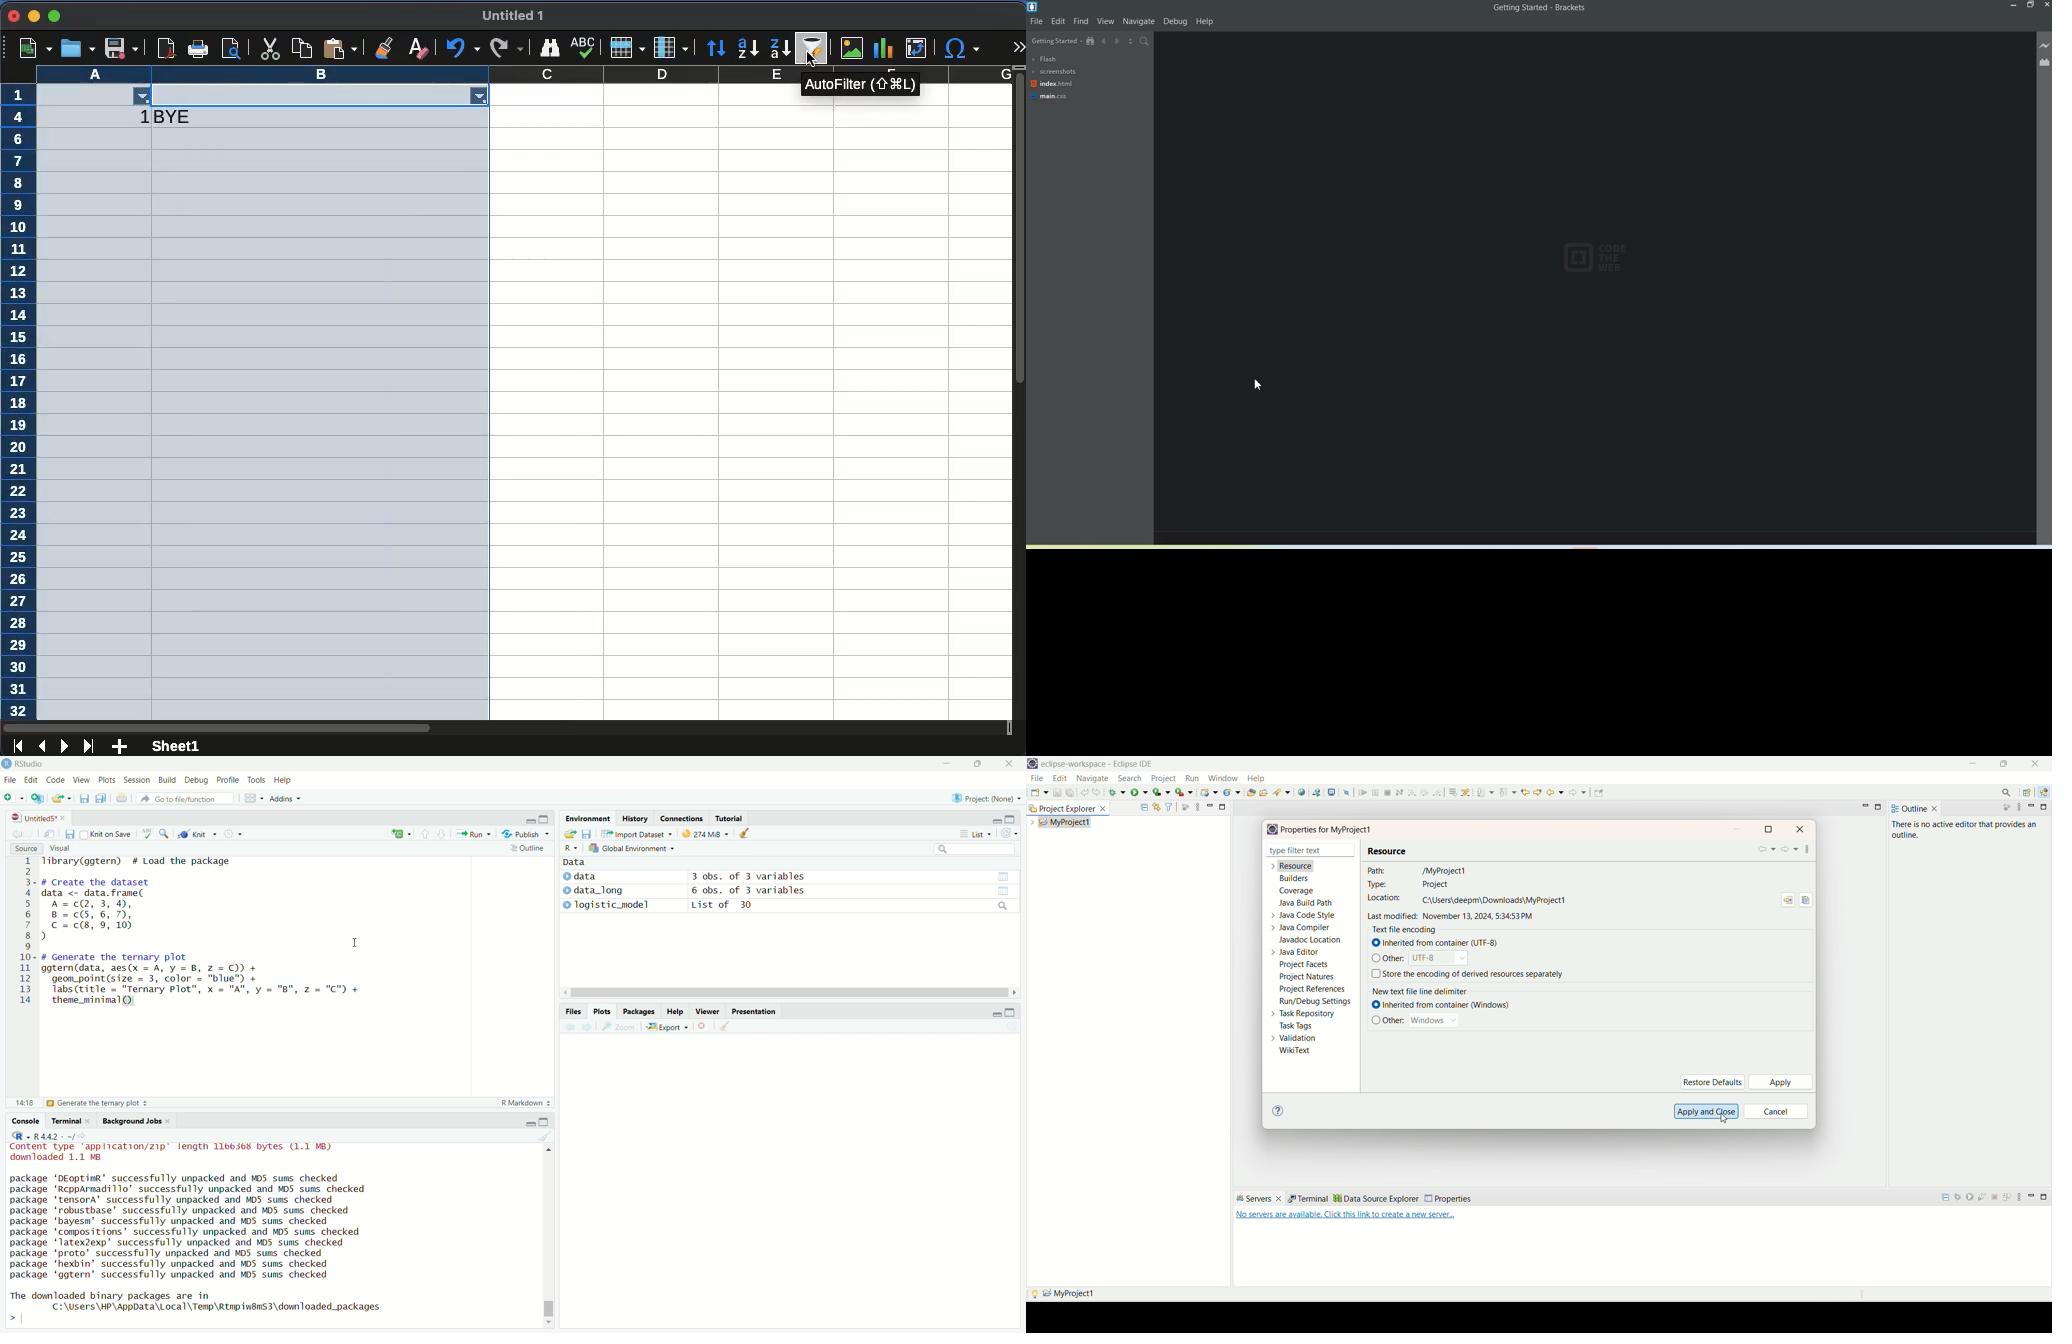 This screenshot has height=1344, width=2072. Describe the element at coordinates (144, 98) in the screenshot. I see `filter` at that location.